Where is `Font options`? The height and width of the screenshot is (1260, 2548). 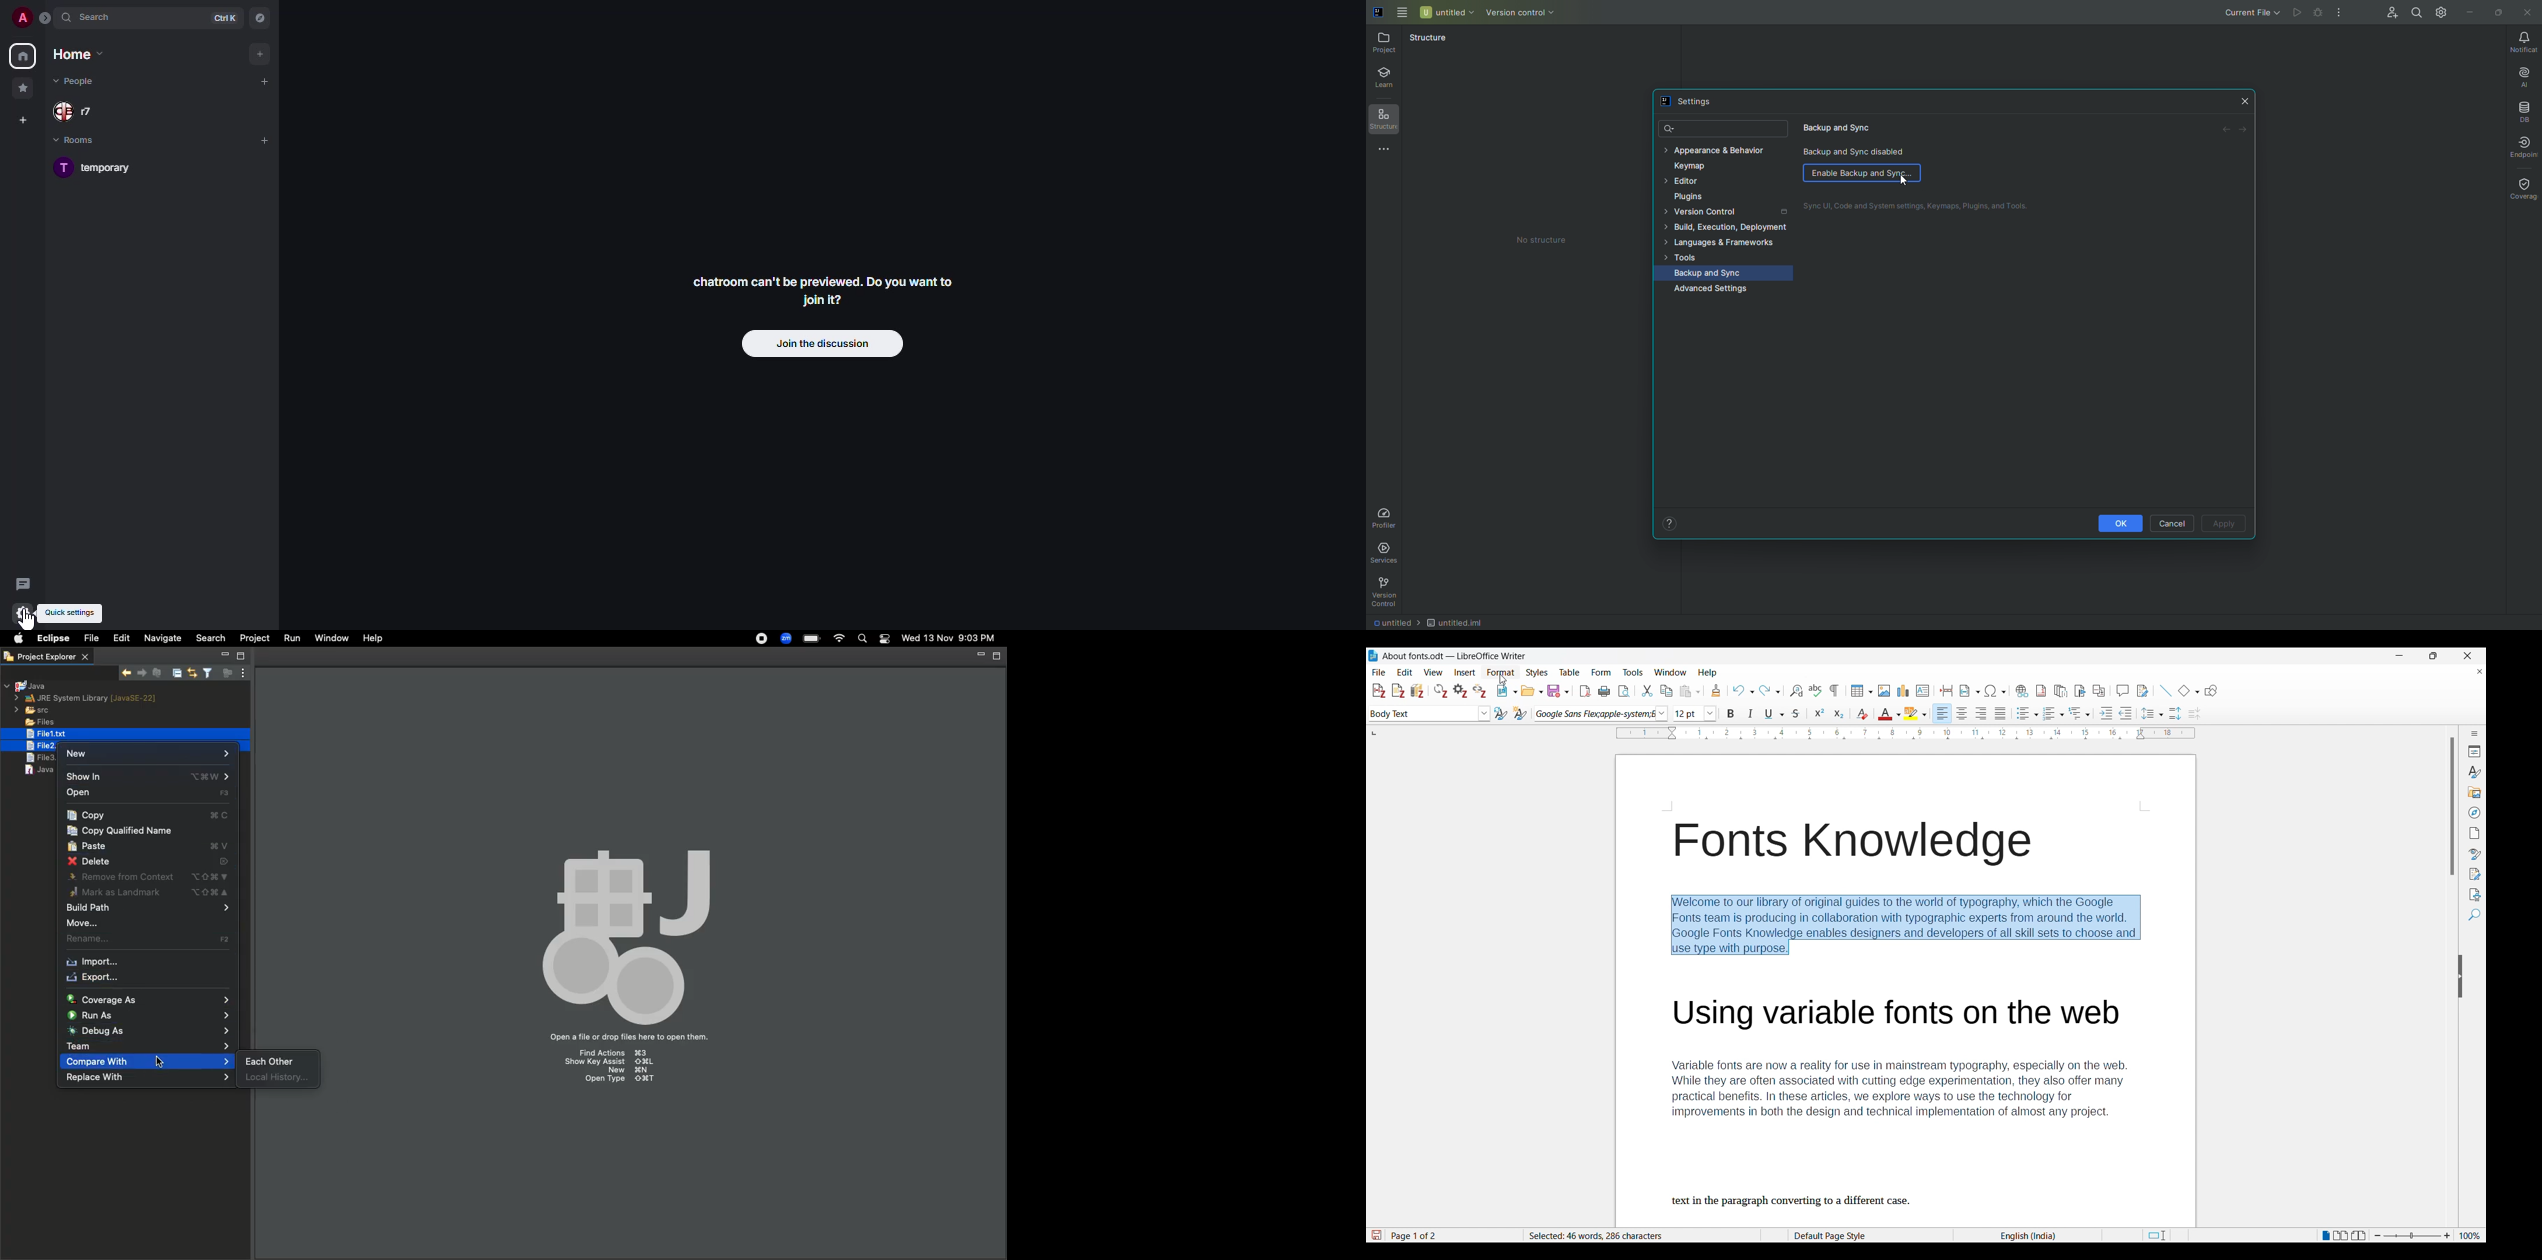 Font options is located at coordinates (1601, 714).